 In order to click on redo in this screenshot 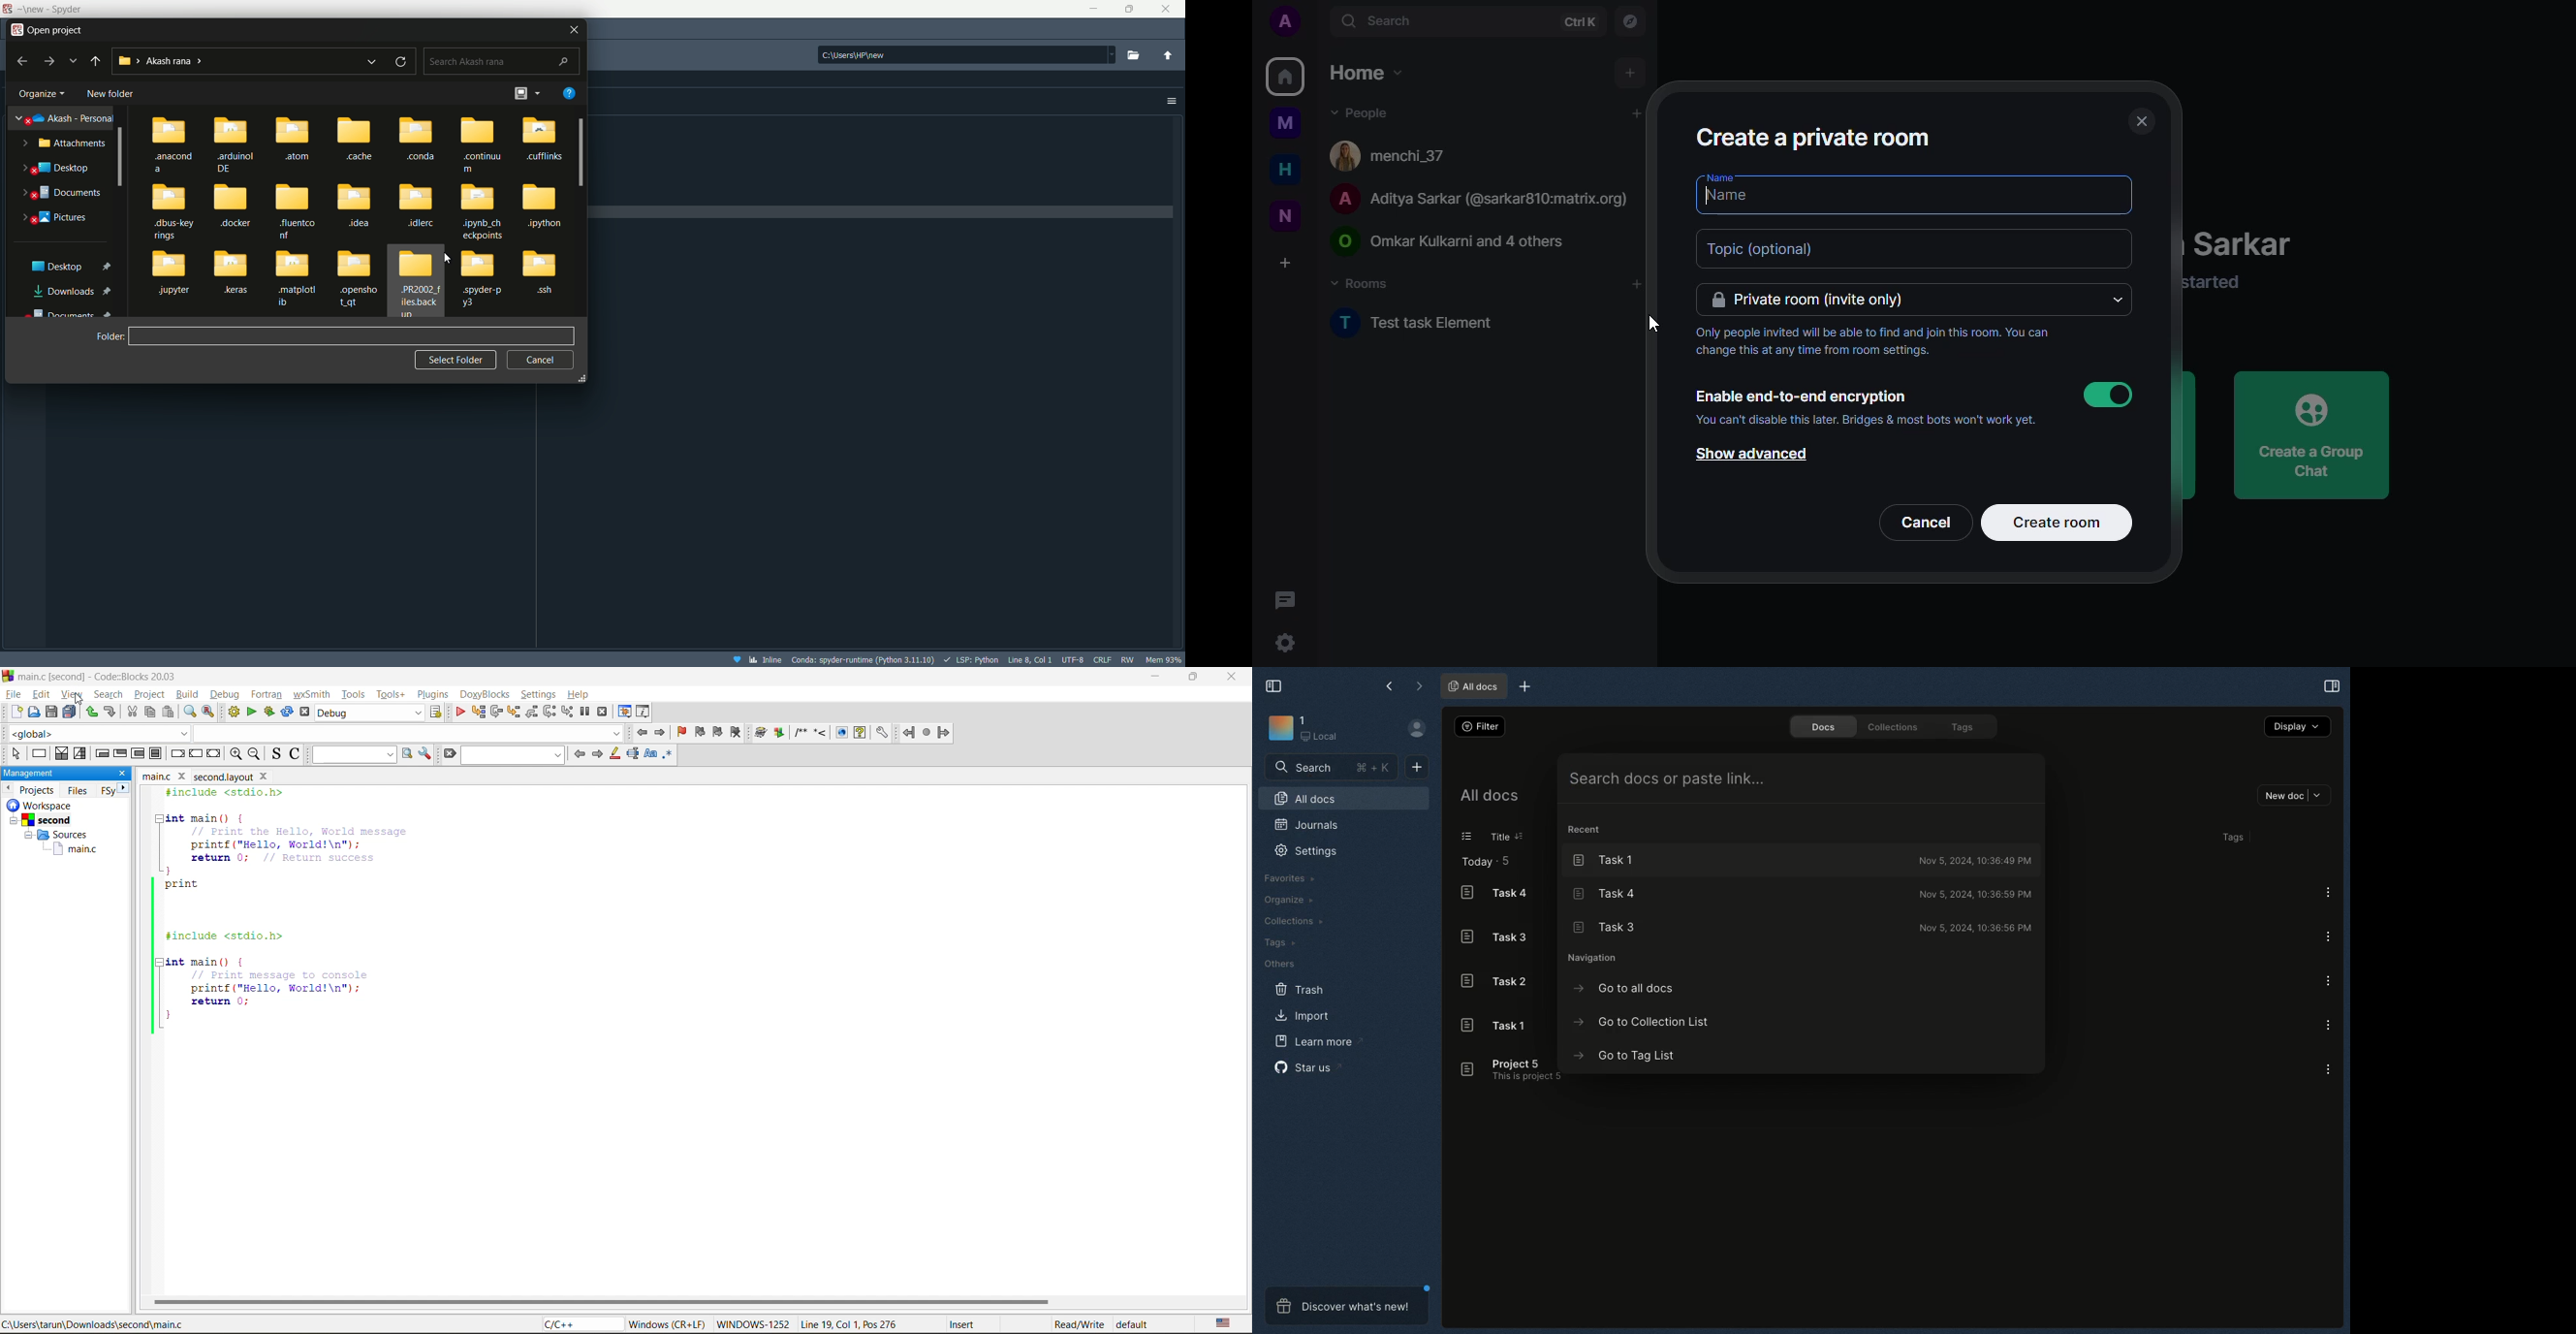, I will do `click(112, 712)`.